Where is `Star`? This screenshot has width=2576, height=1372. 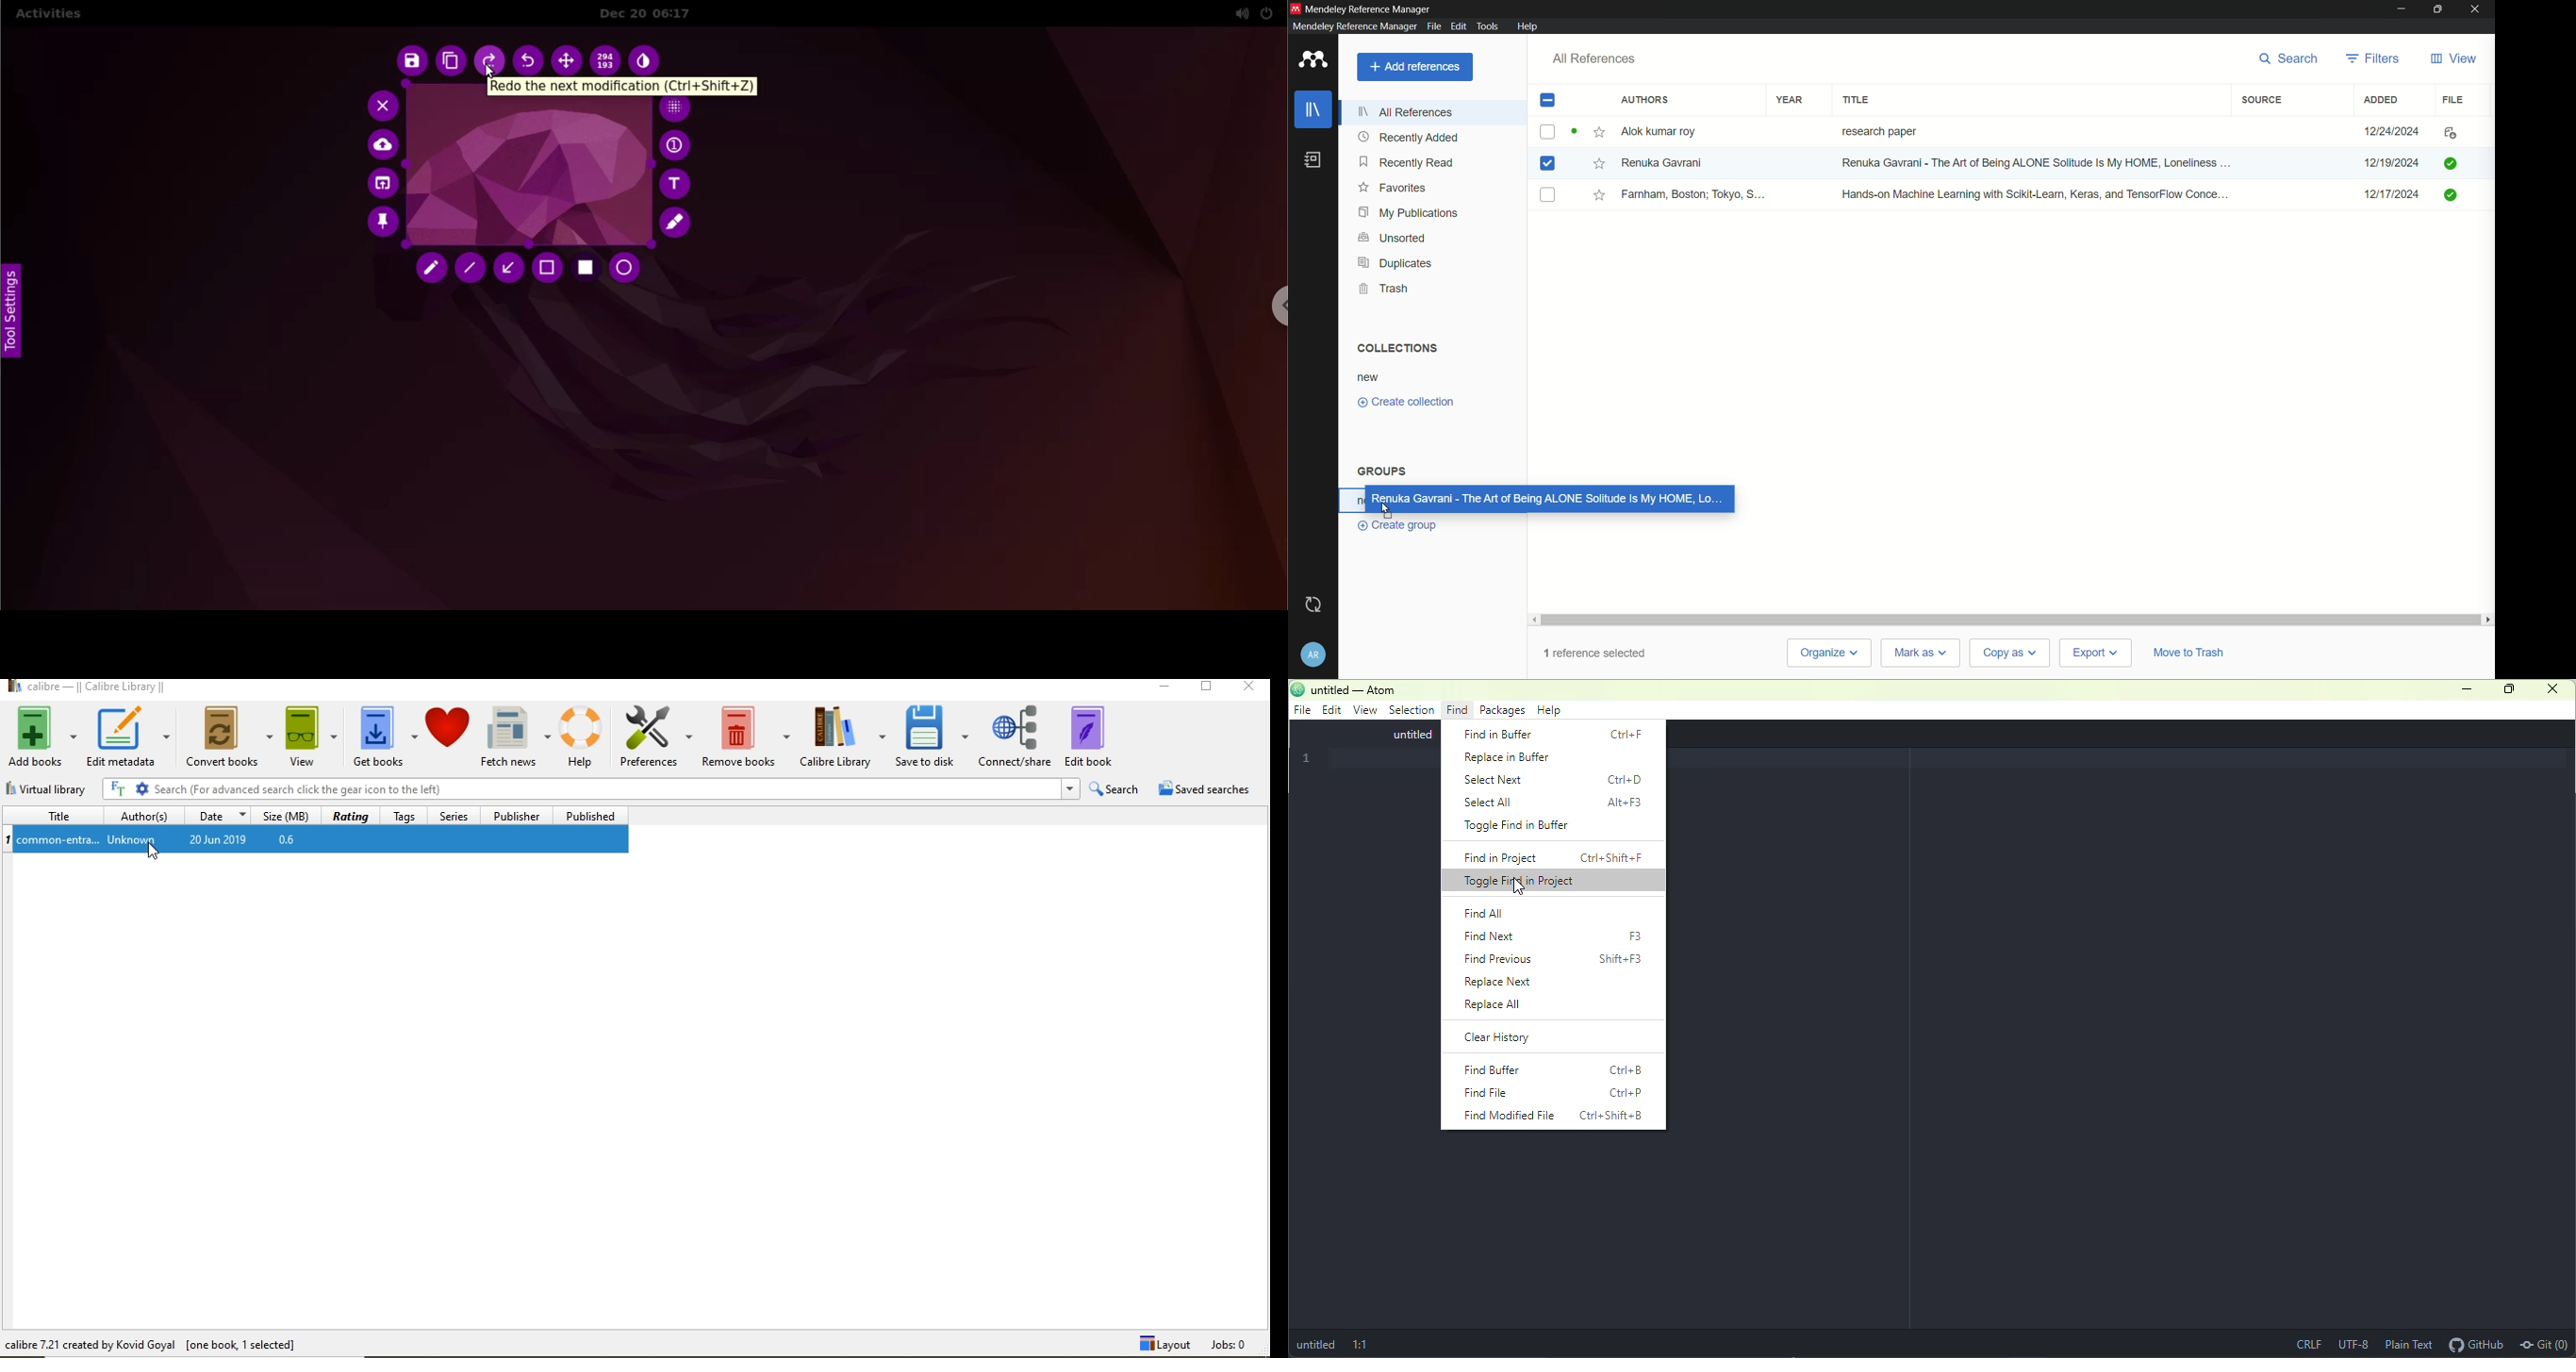
Star is located at coordinates (1600, 195).